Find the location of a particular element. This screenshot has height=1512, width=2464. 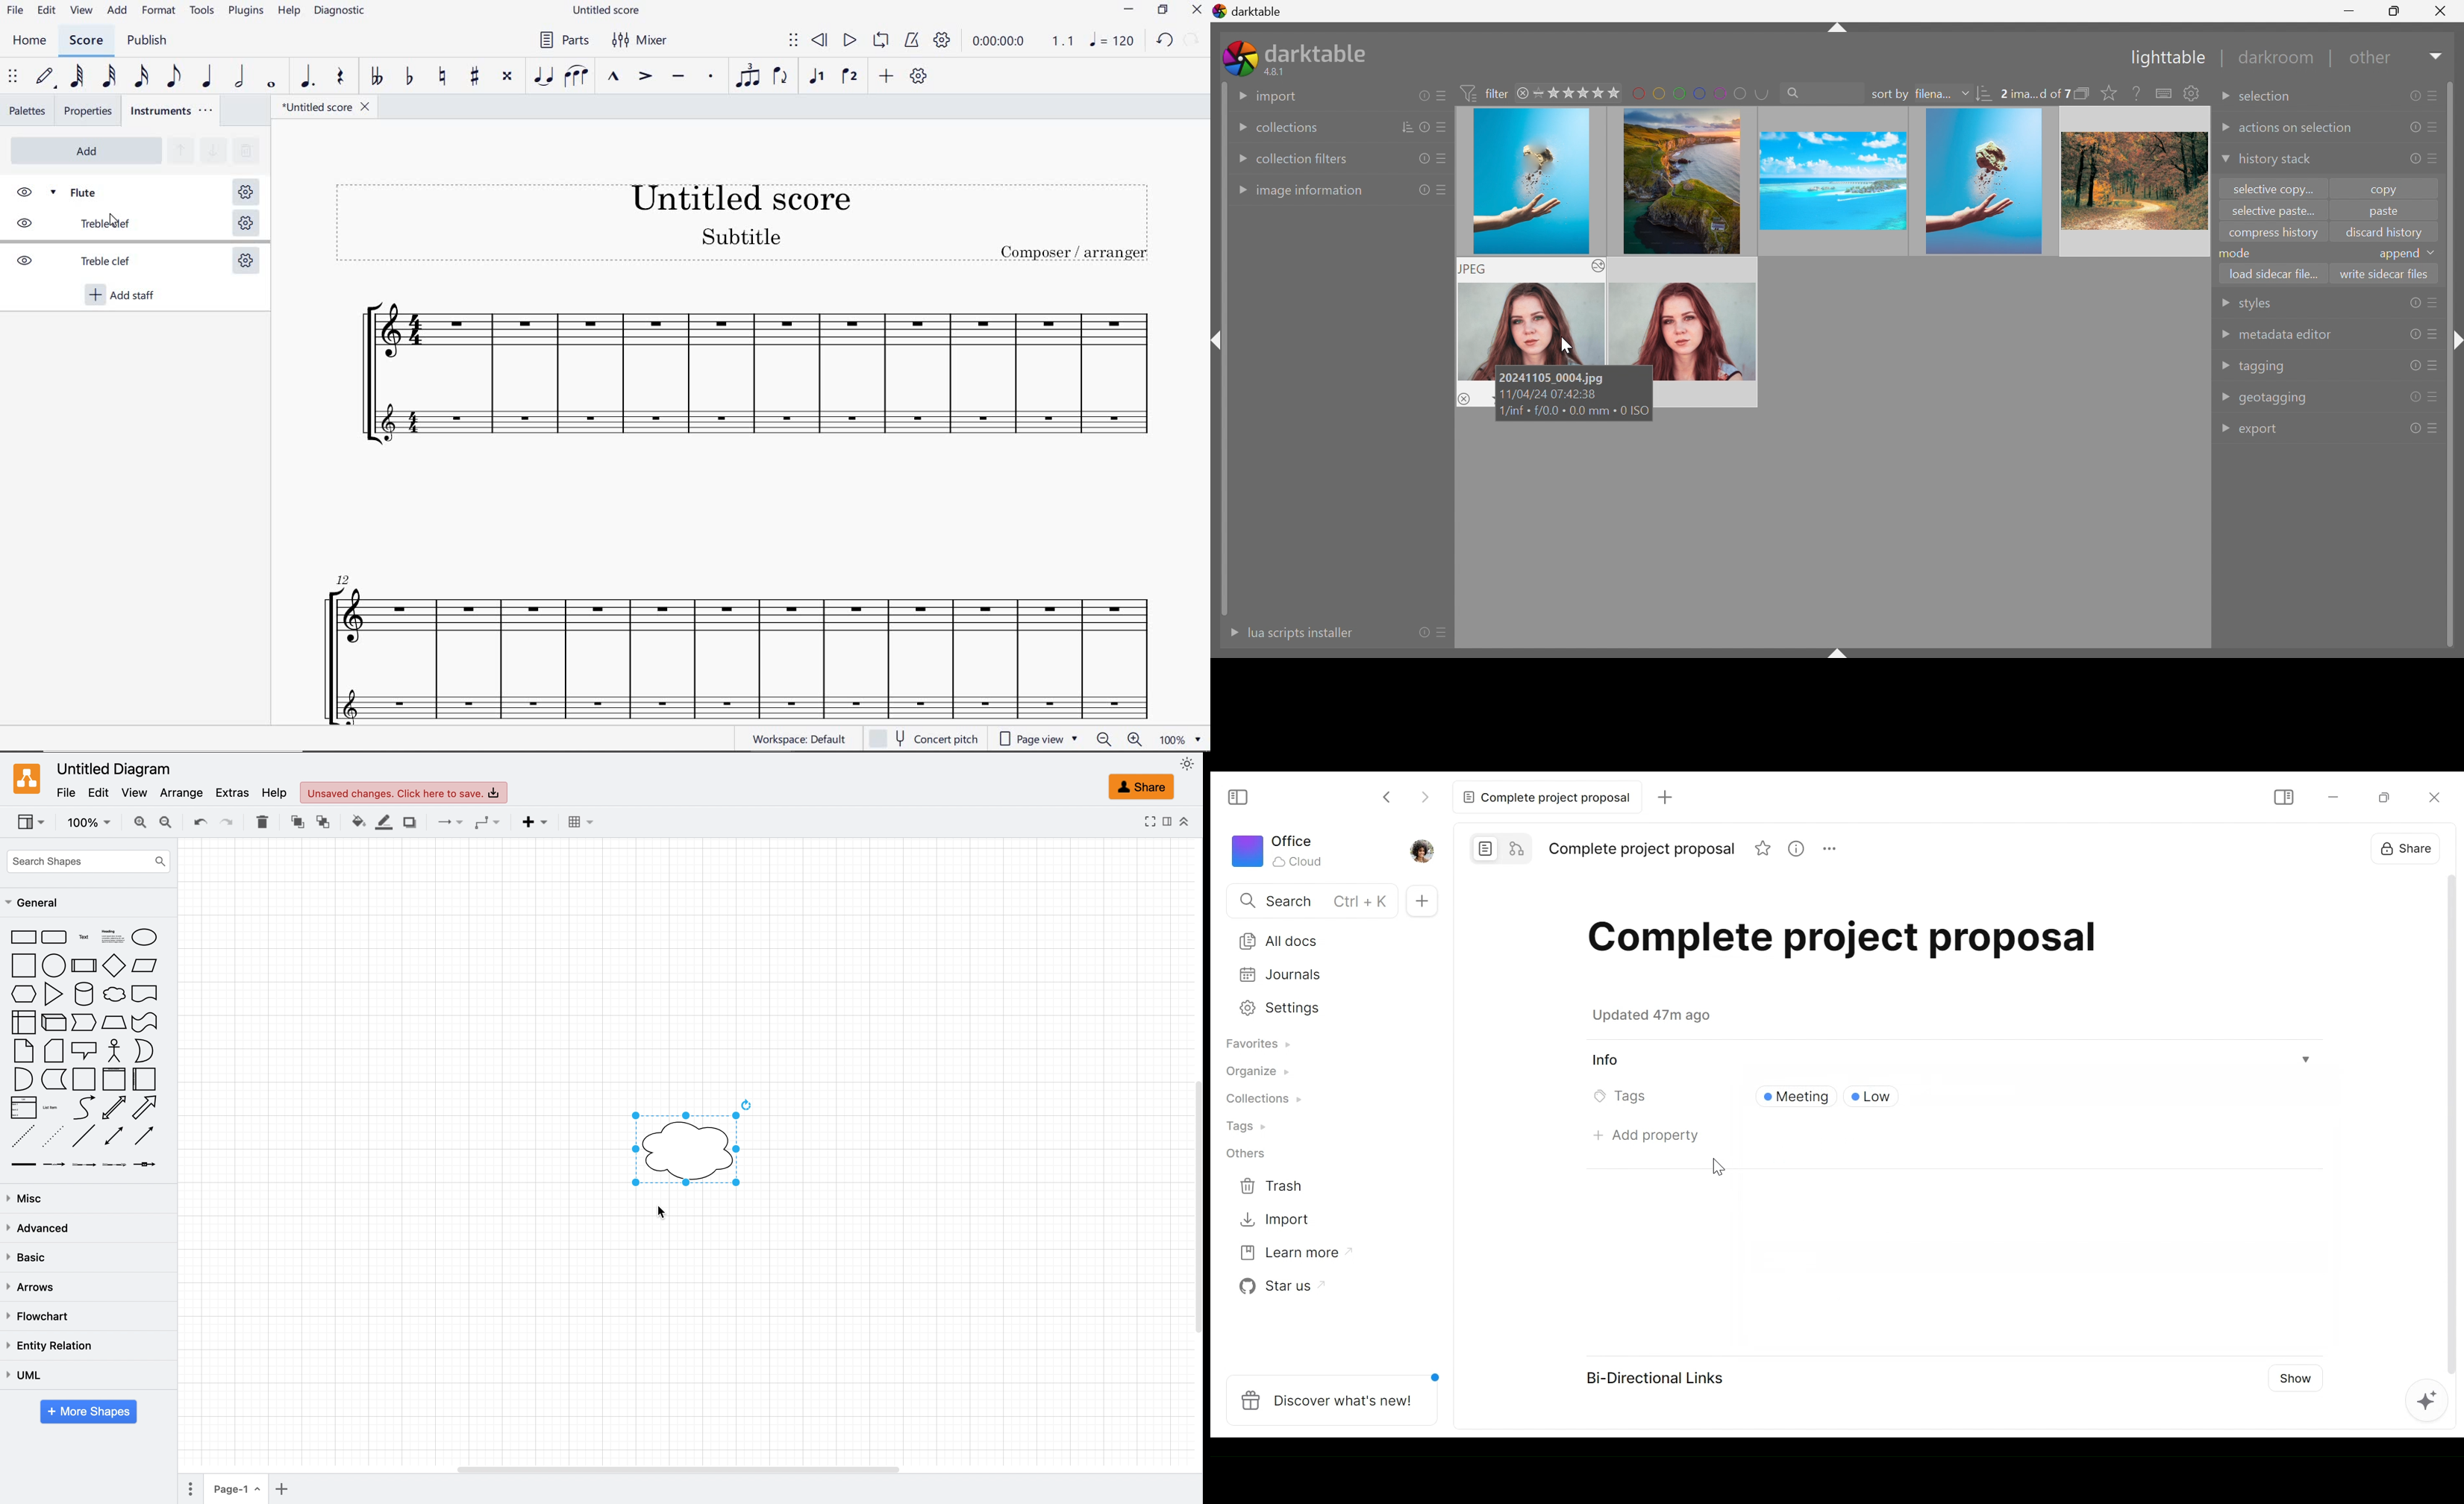

format is located at coordinates (1166, 822).